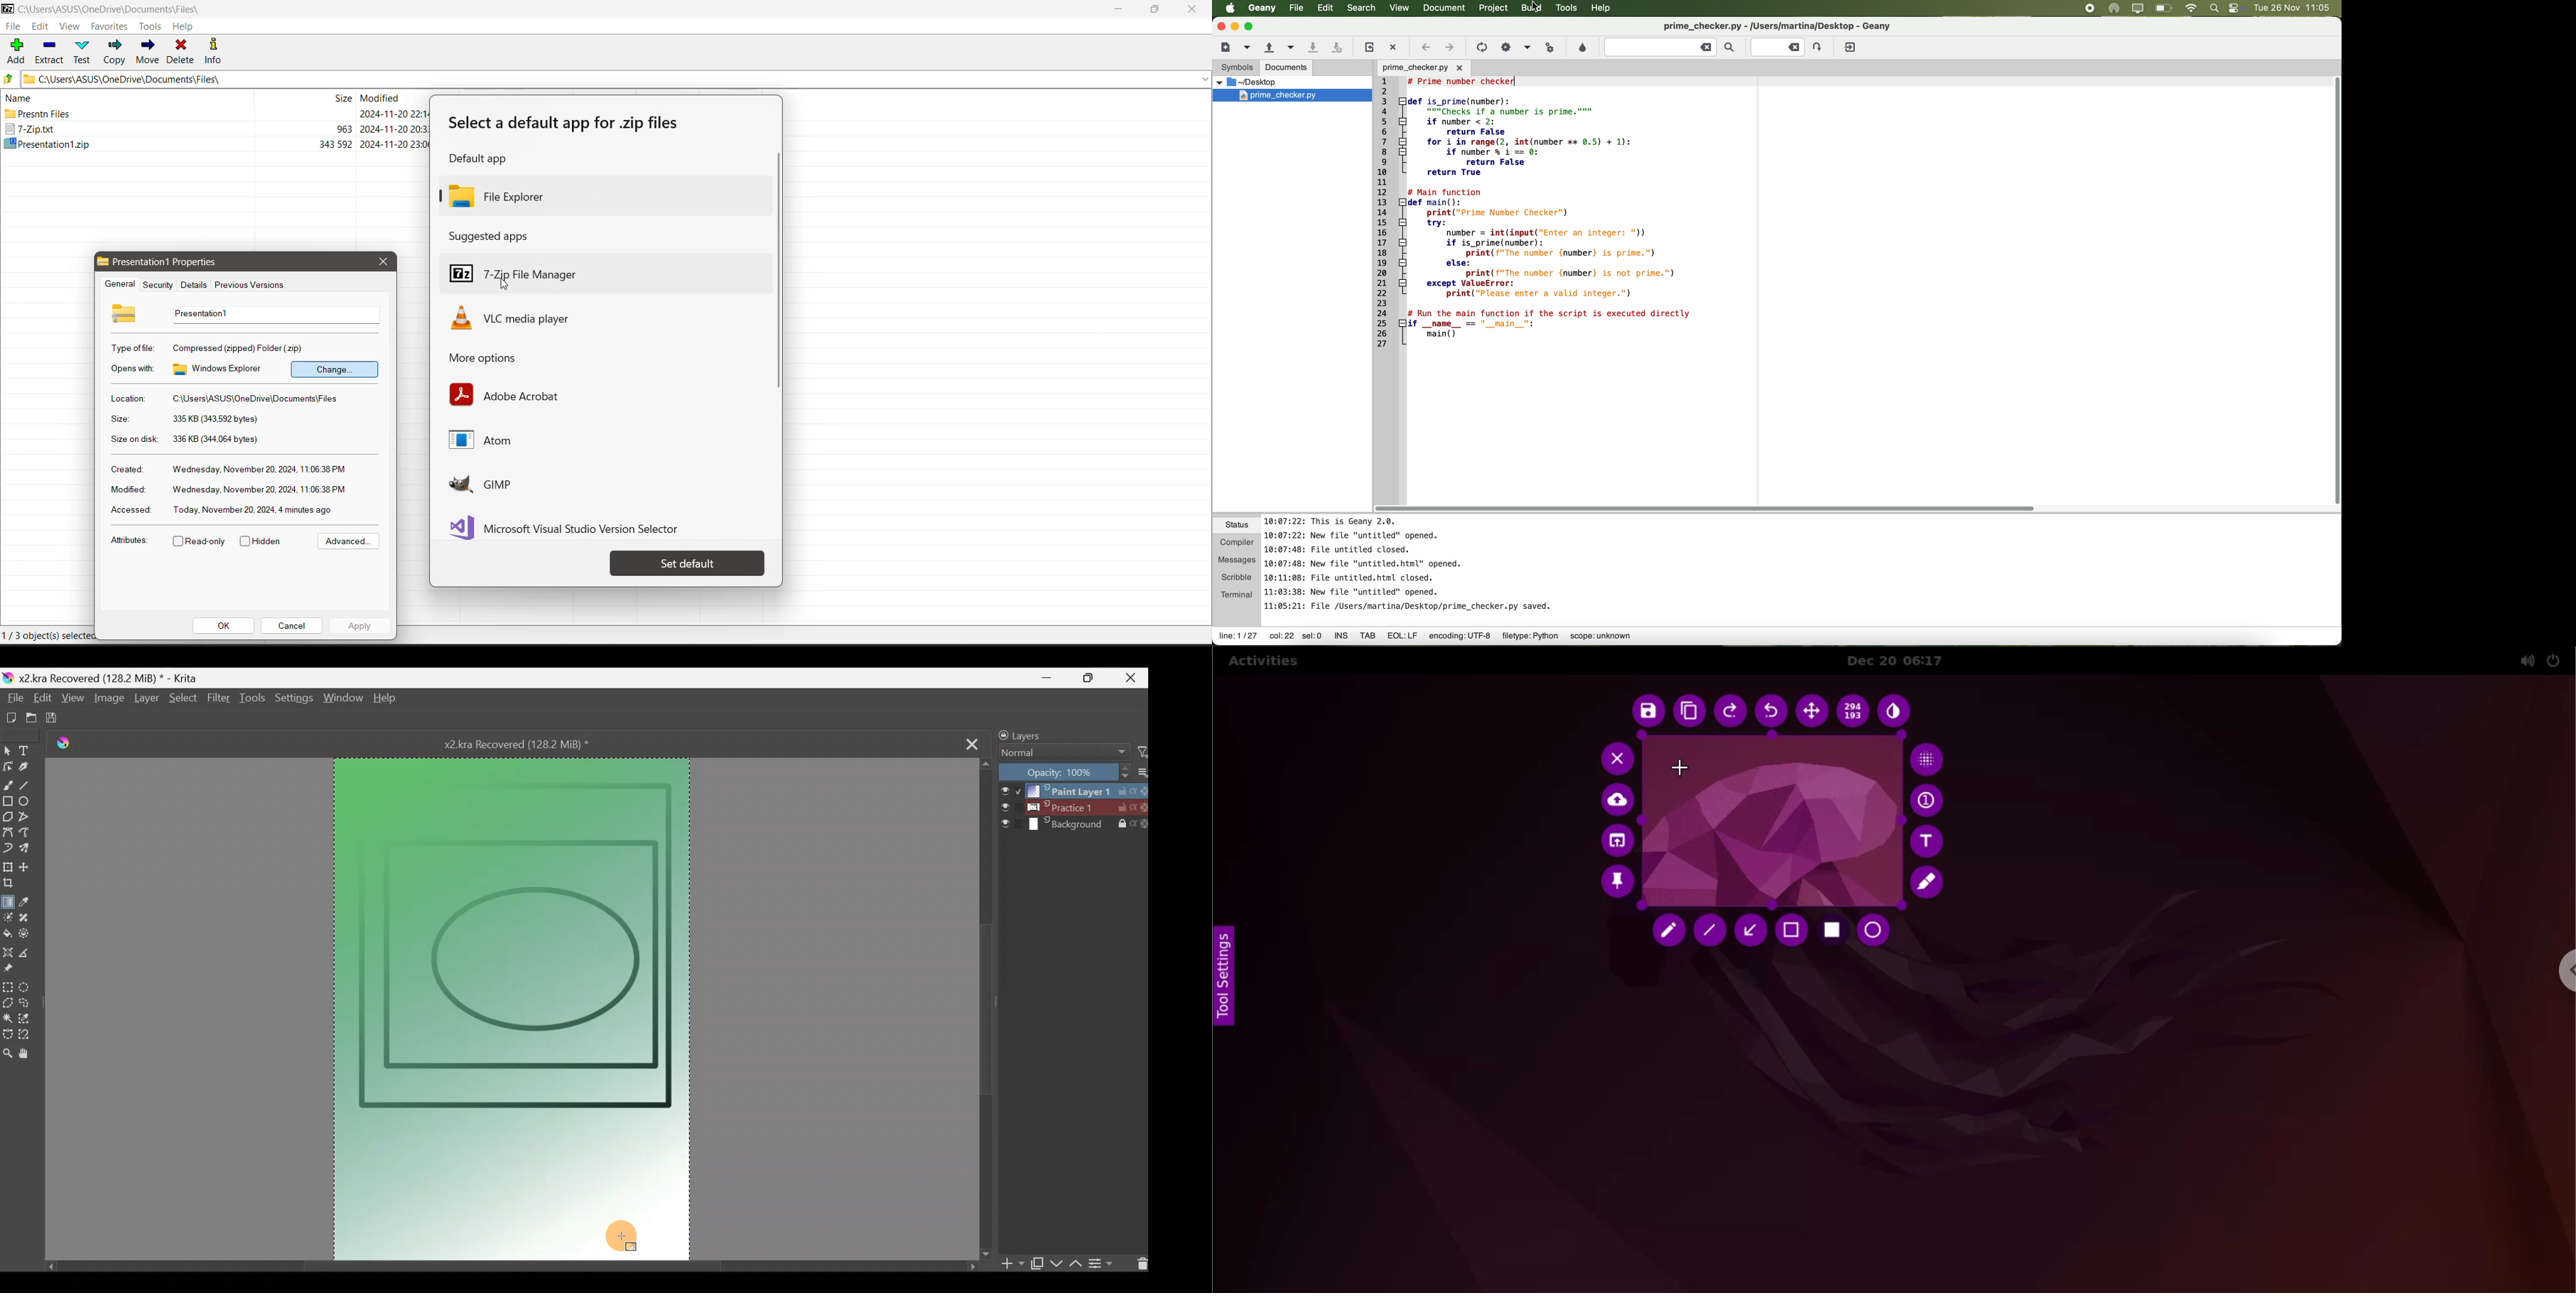  I want to click on Test, so click(84, 51).